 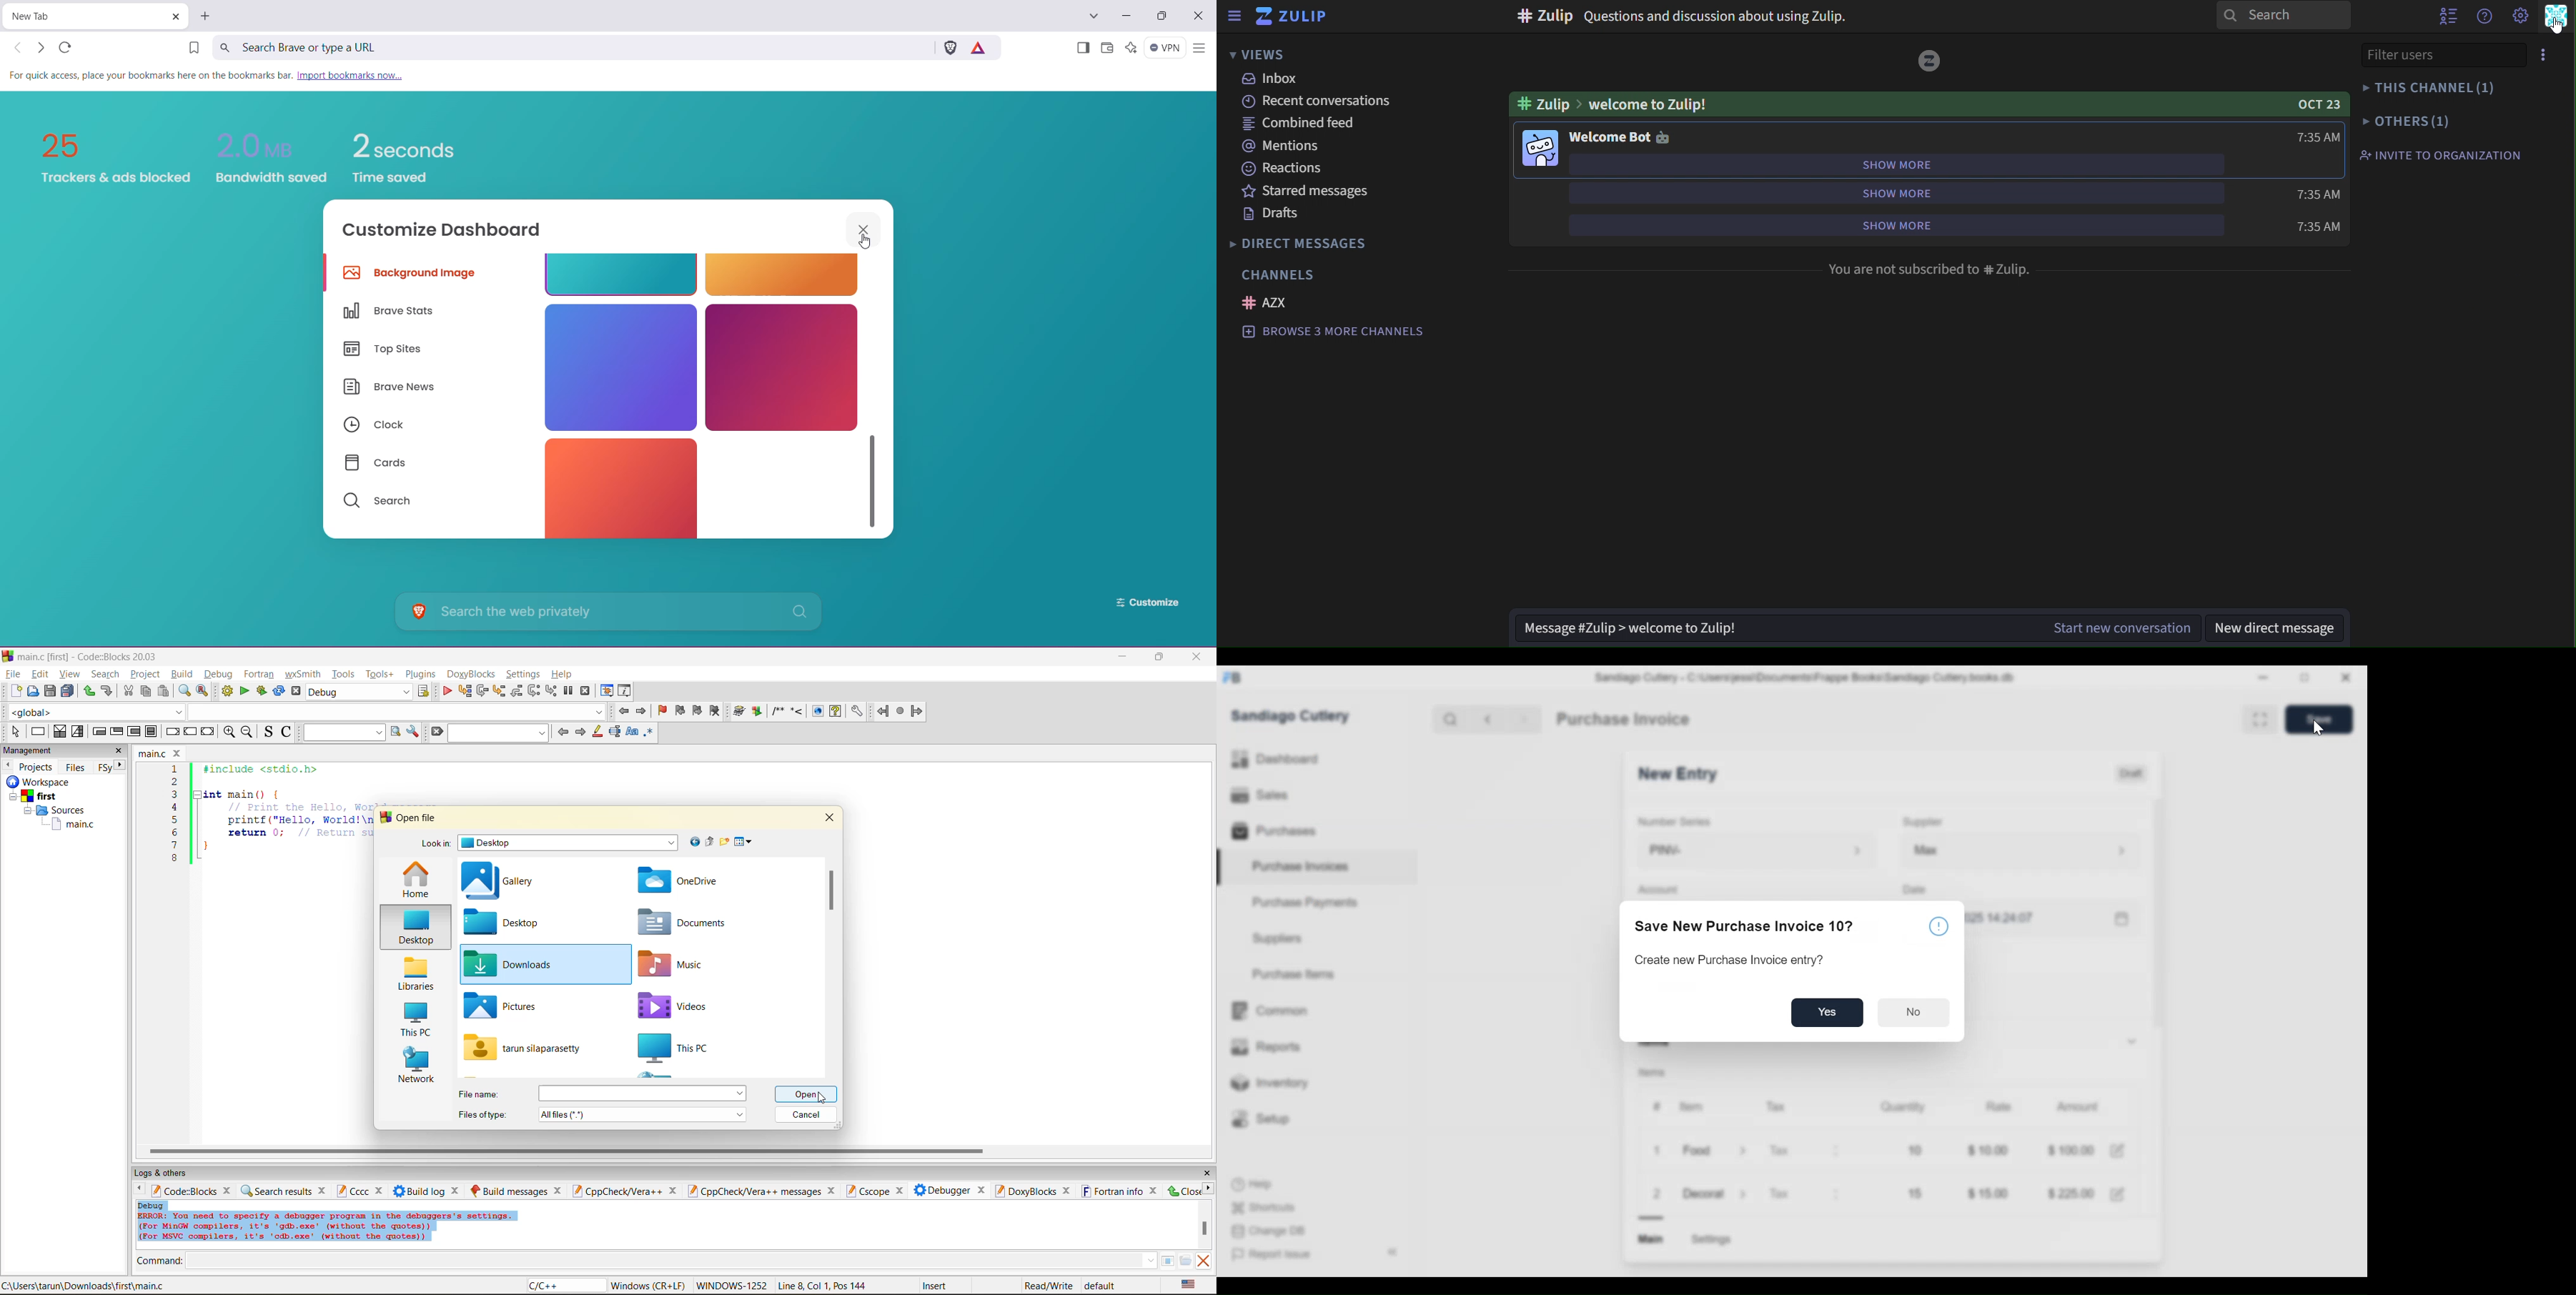 What do you see at coordinates (1915, 1013) in the screenshot?
I see `No` at bounding box center [1915, 1013].